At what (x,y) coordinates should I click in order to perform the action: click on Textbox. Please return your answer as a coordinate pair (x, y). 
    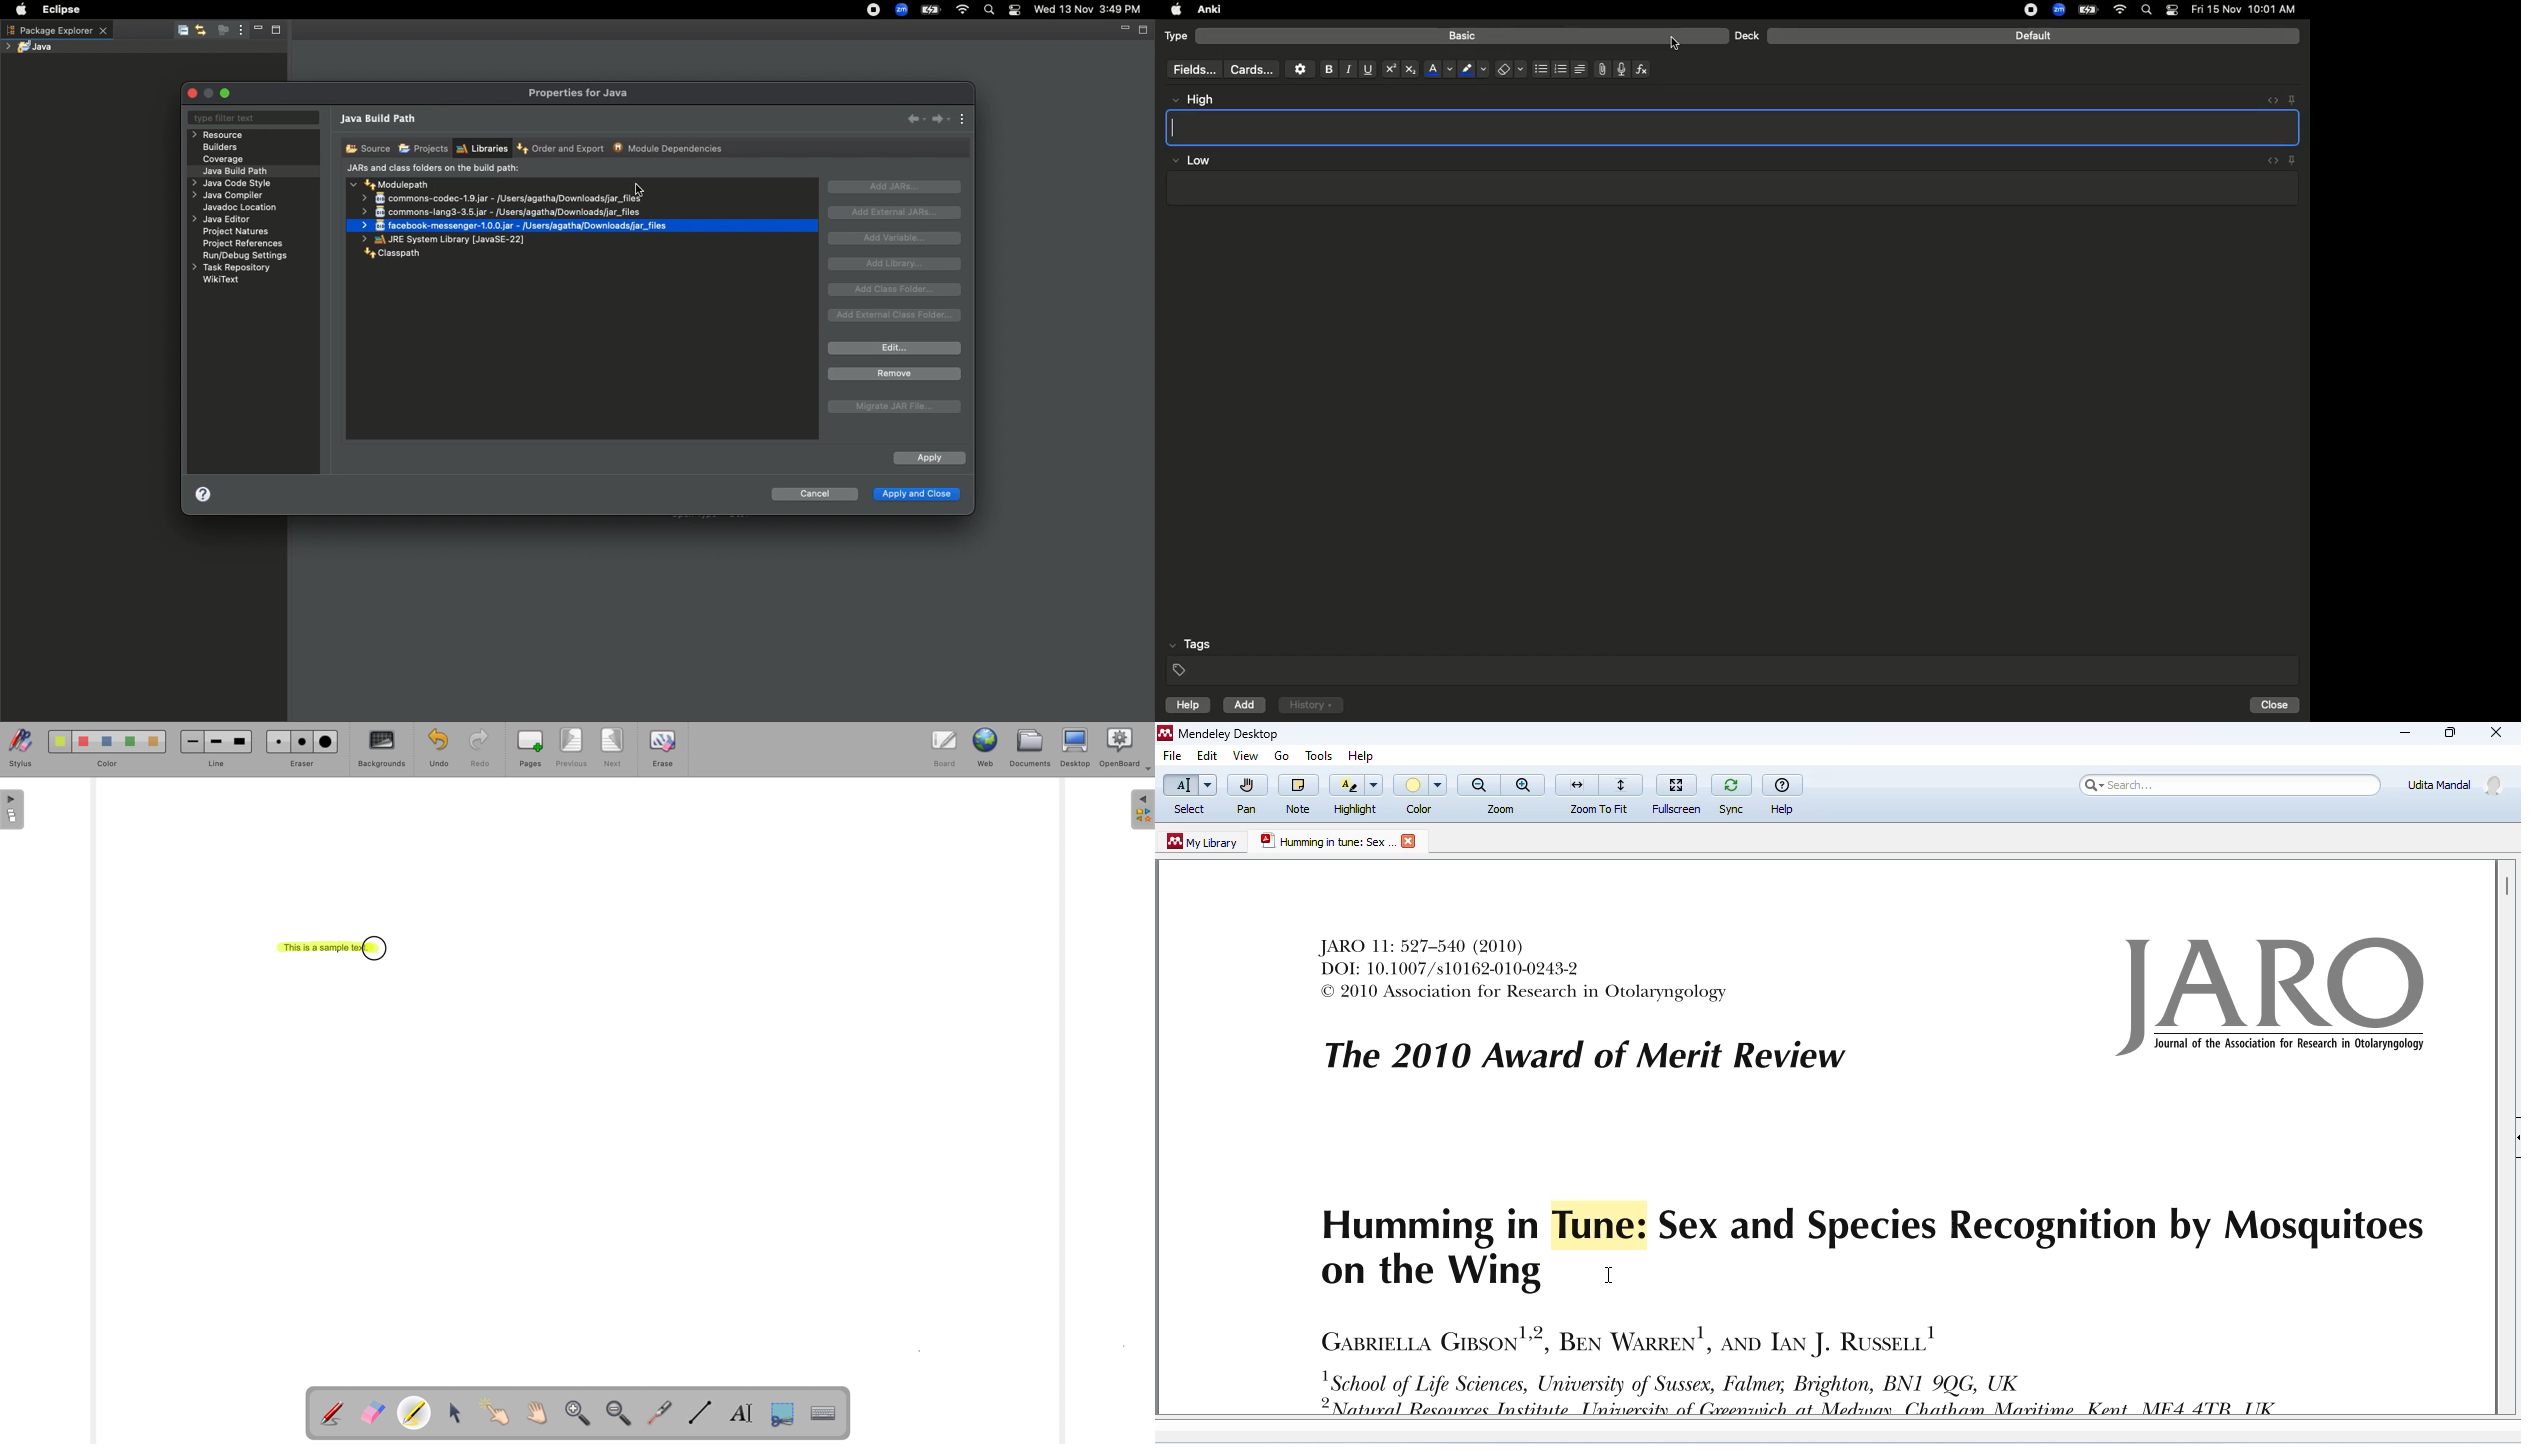
    Looking at the image, I should click on (1730, 189).